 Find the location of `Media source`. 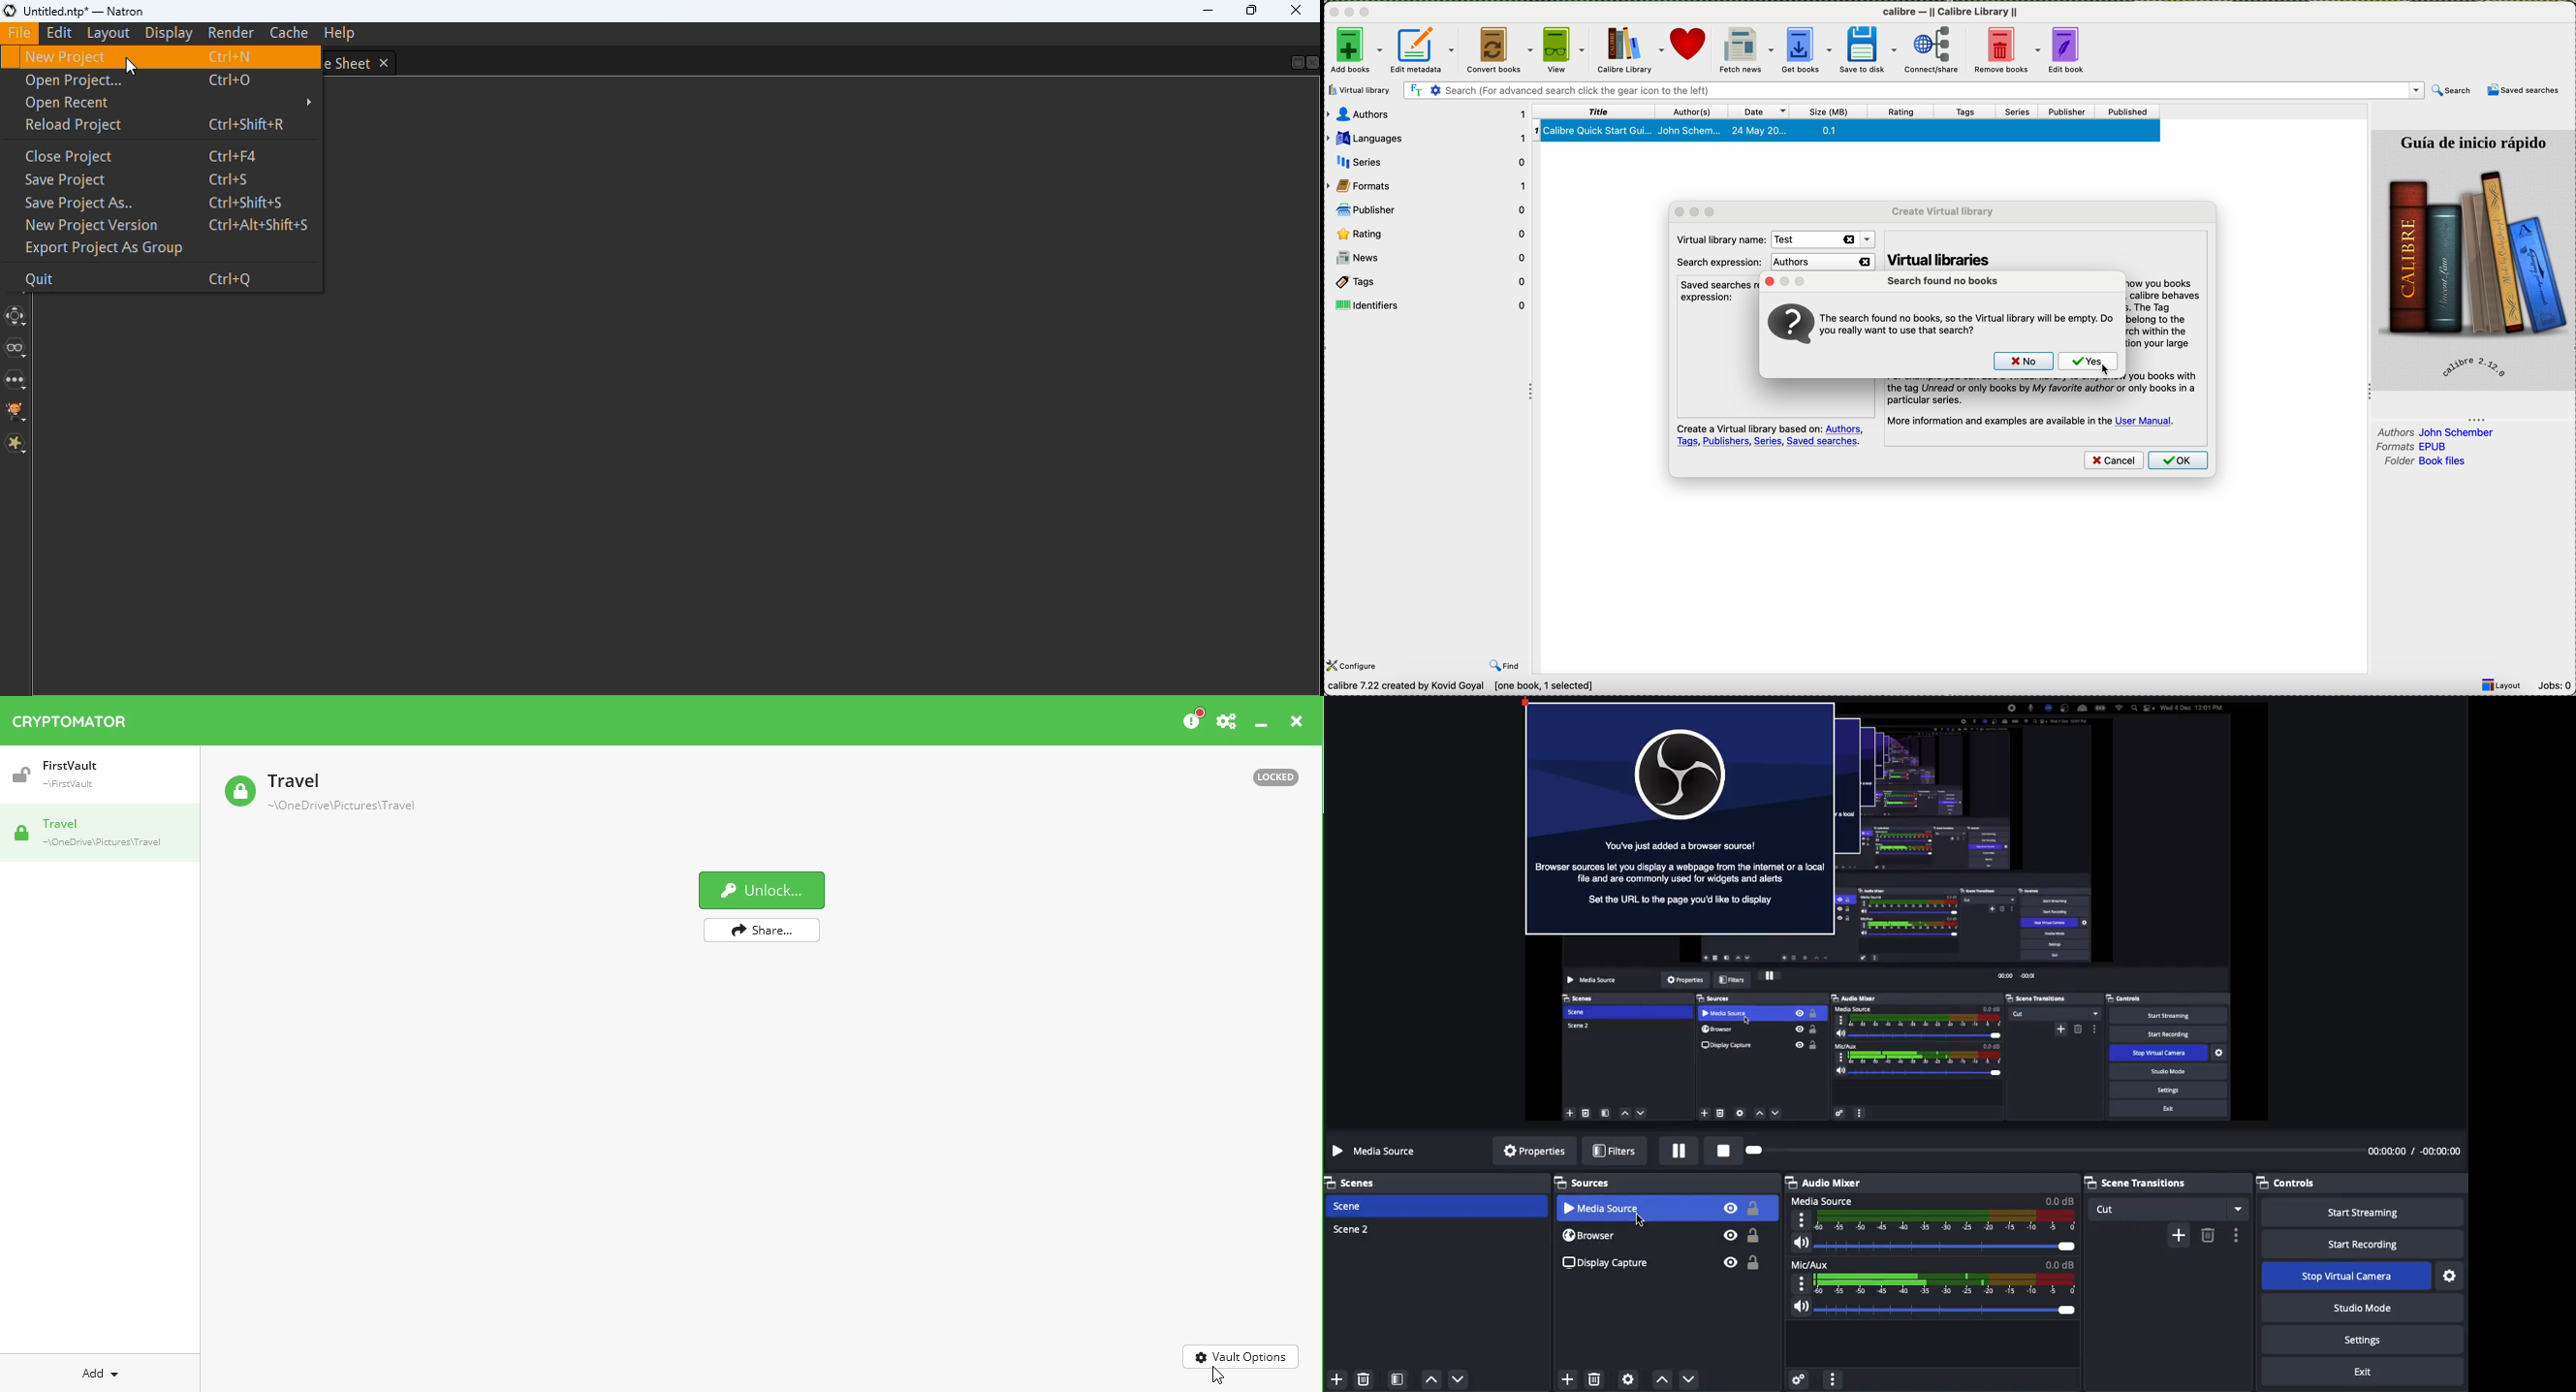

Media source is located at coordinates (1932, 1210).